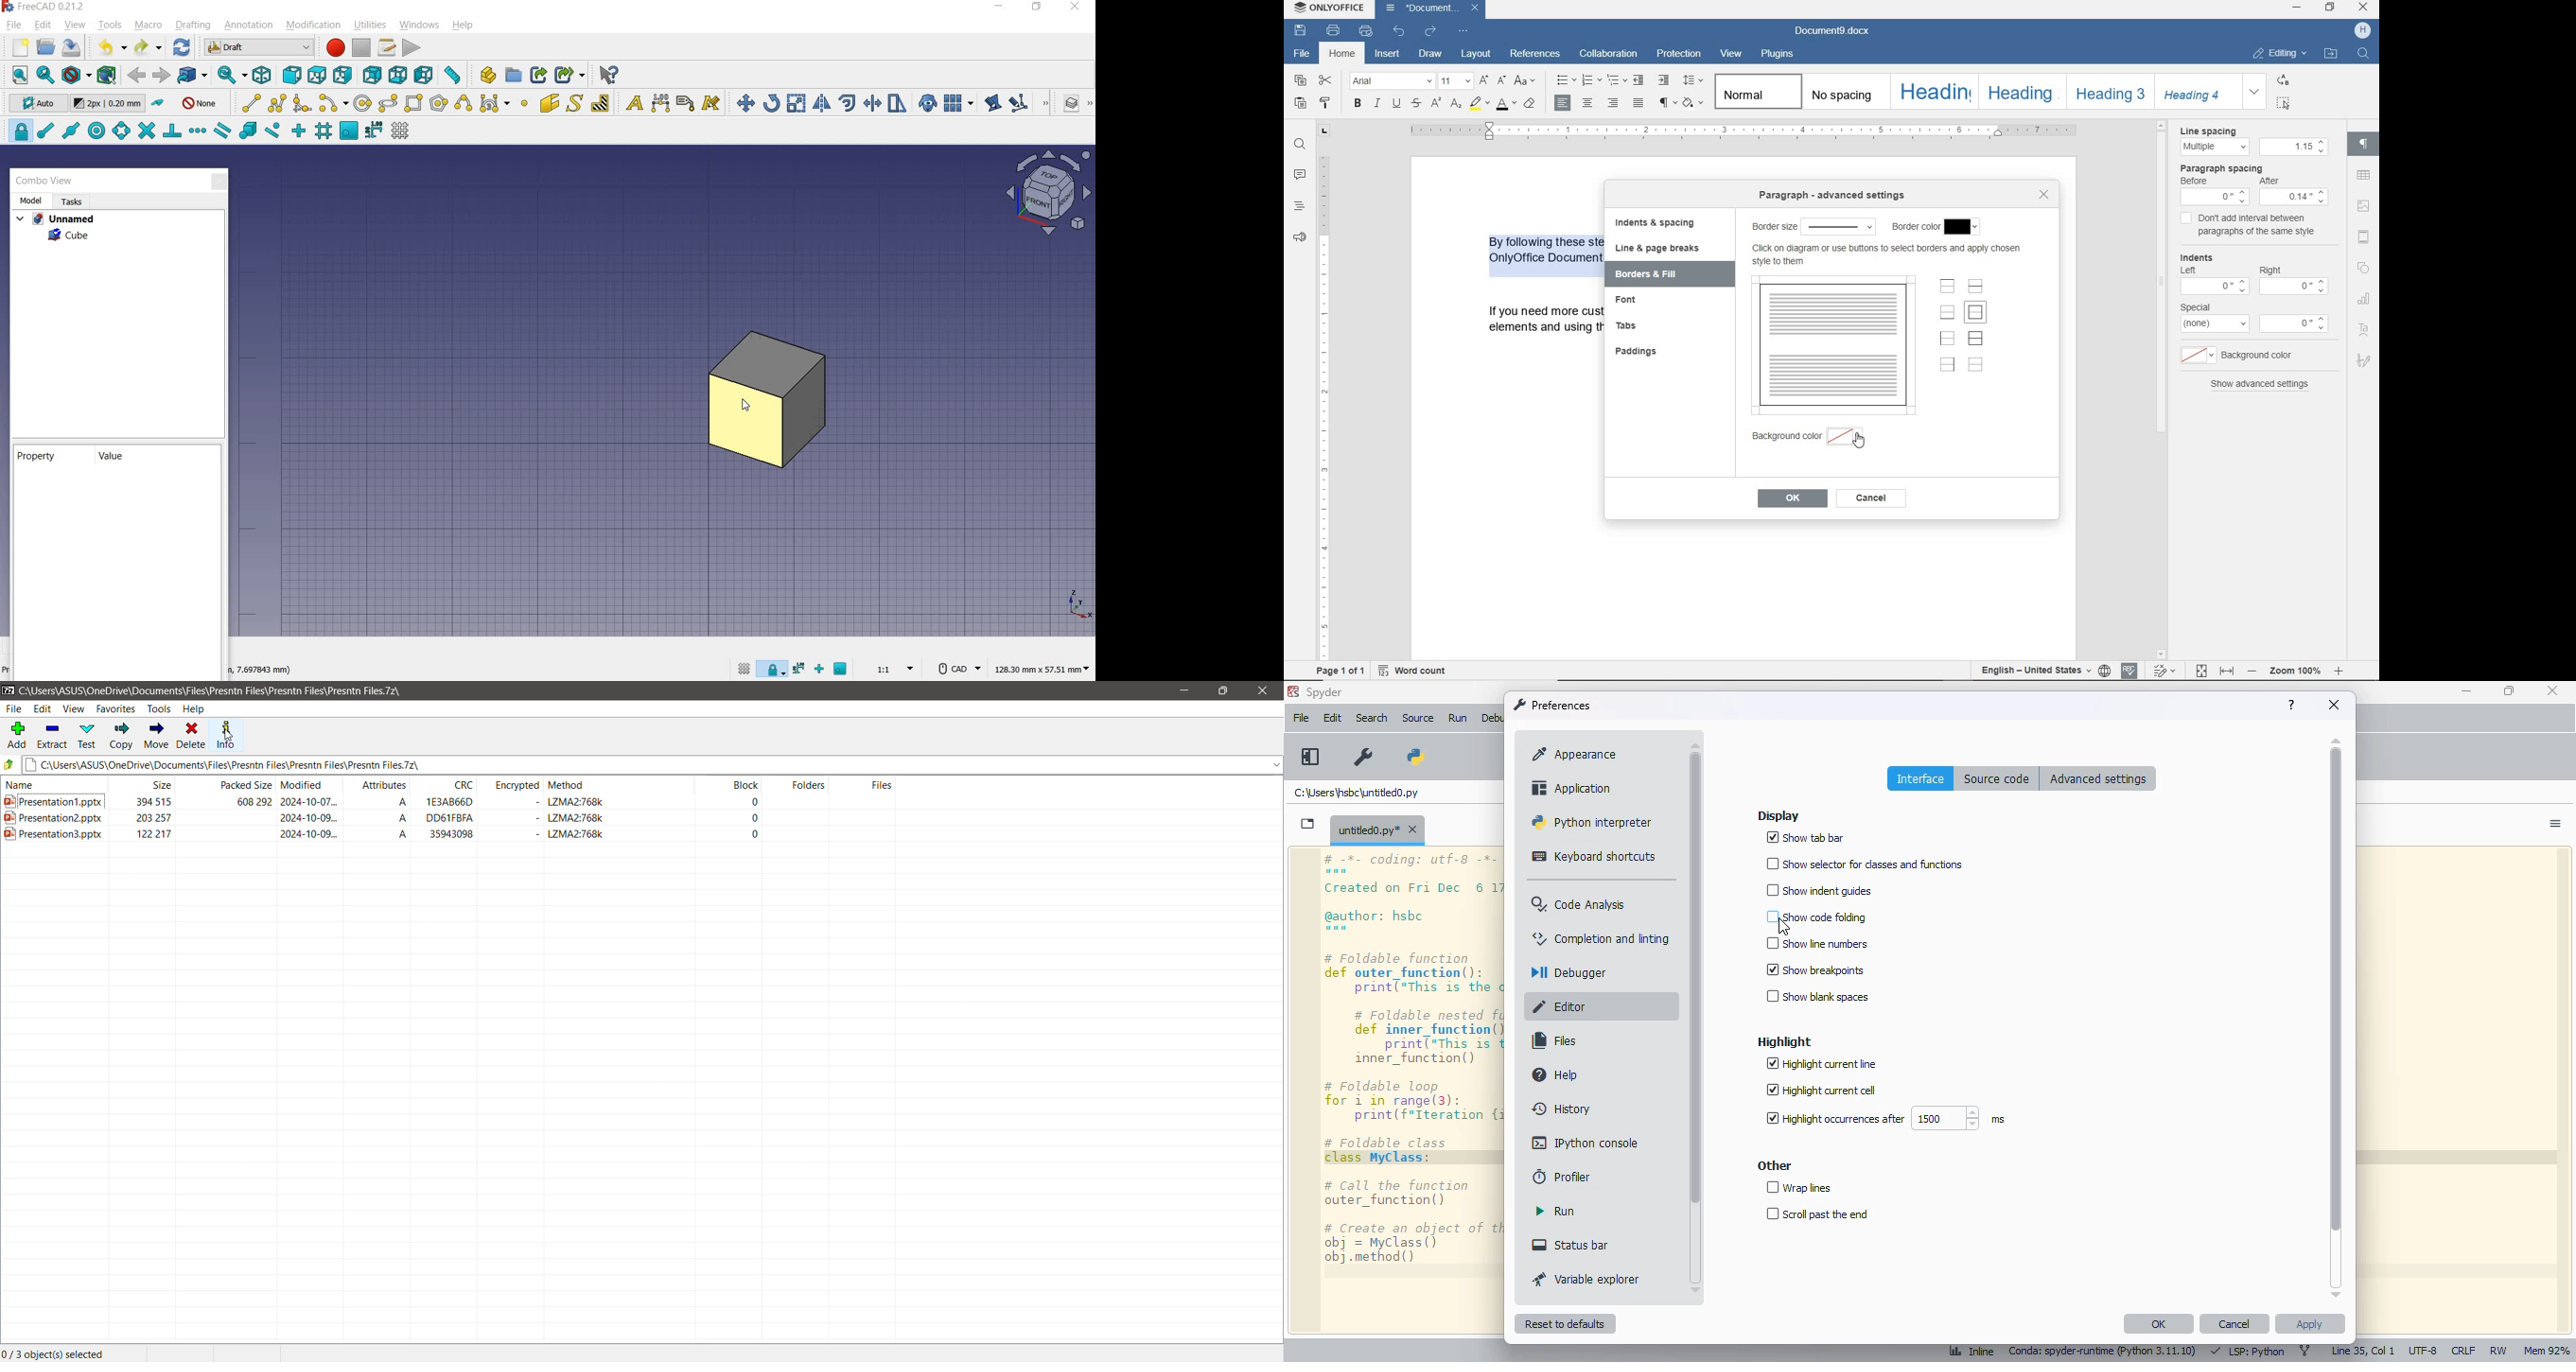 This screenshot has width=2576, height=1372. Describe the element at coordinates (58, 837) in the screenshot. I see `Presentation3.pptx` at that location.